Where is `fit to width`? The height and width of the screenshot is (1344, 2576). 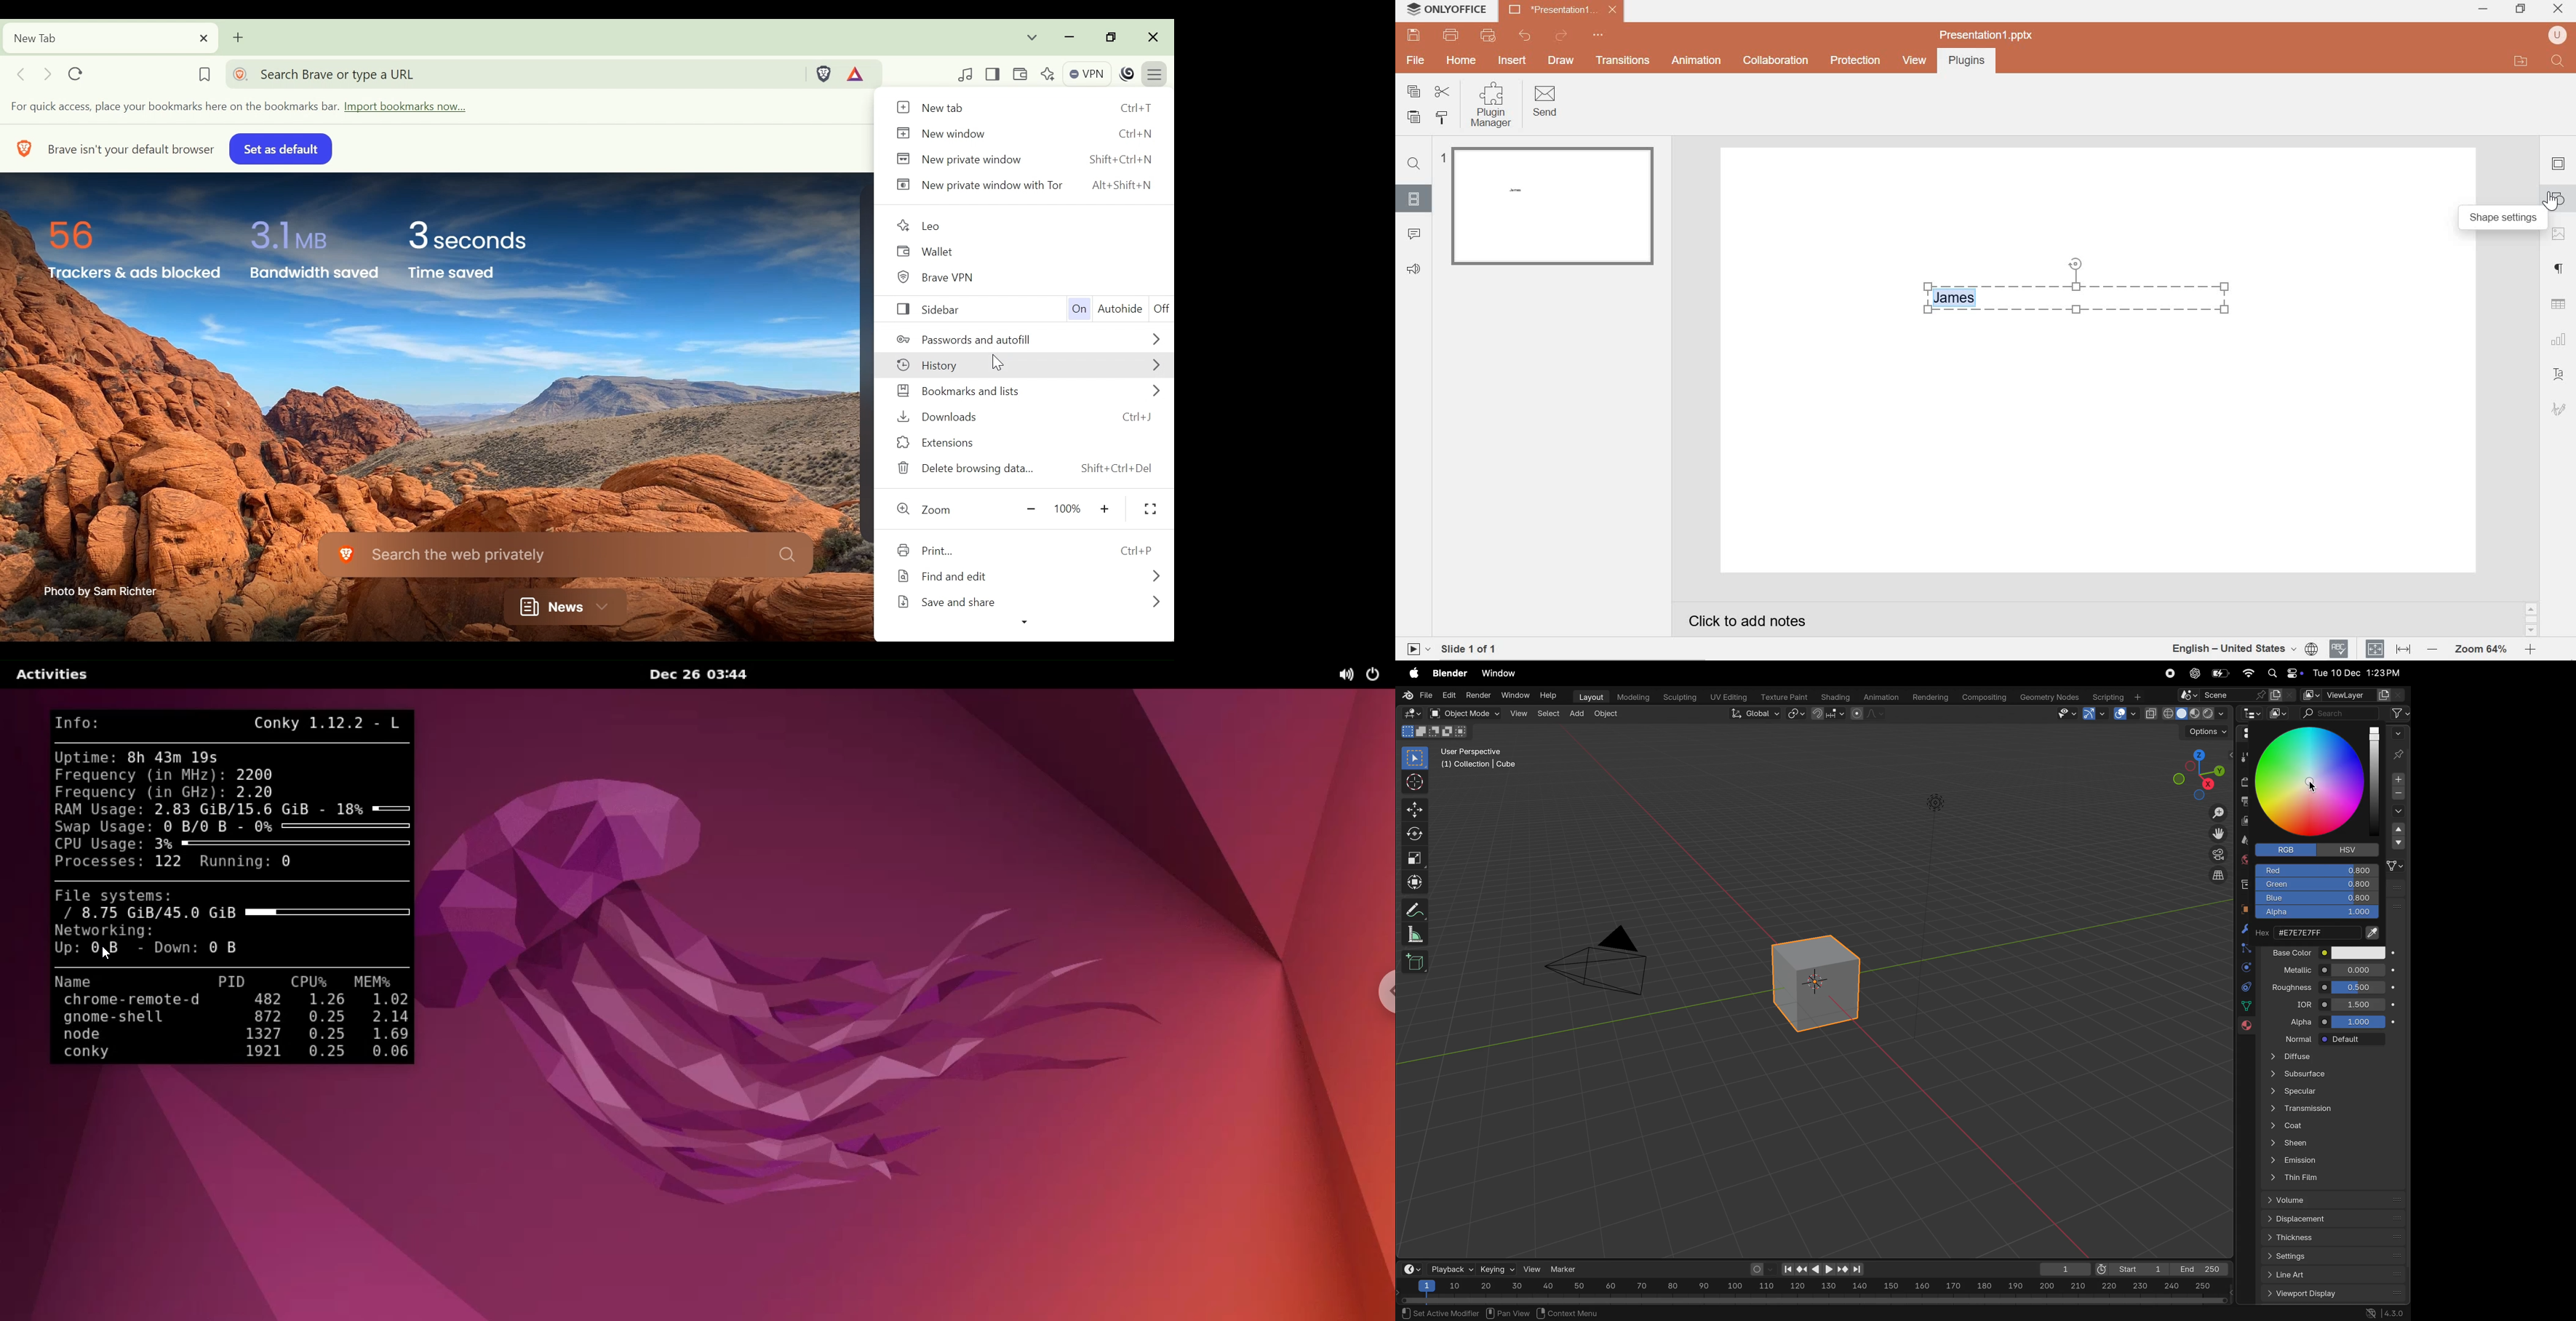 fit to width is located at coordinates (2402, 649).